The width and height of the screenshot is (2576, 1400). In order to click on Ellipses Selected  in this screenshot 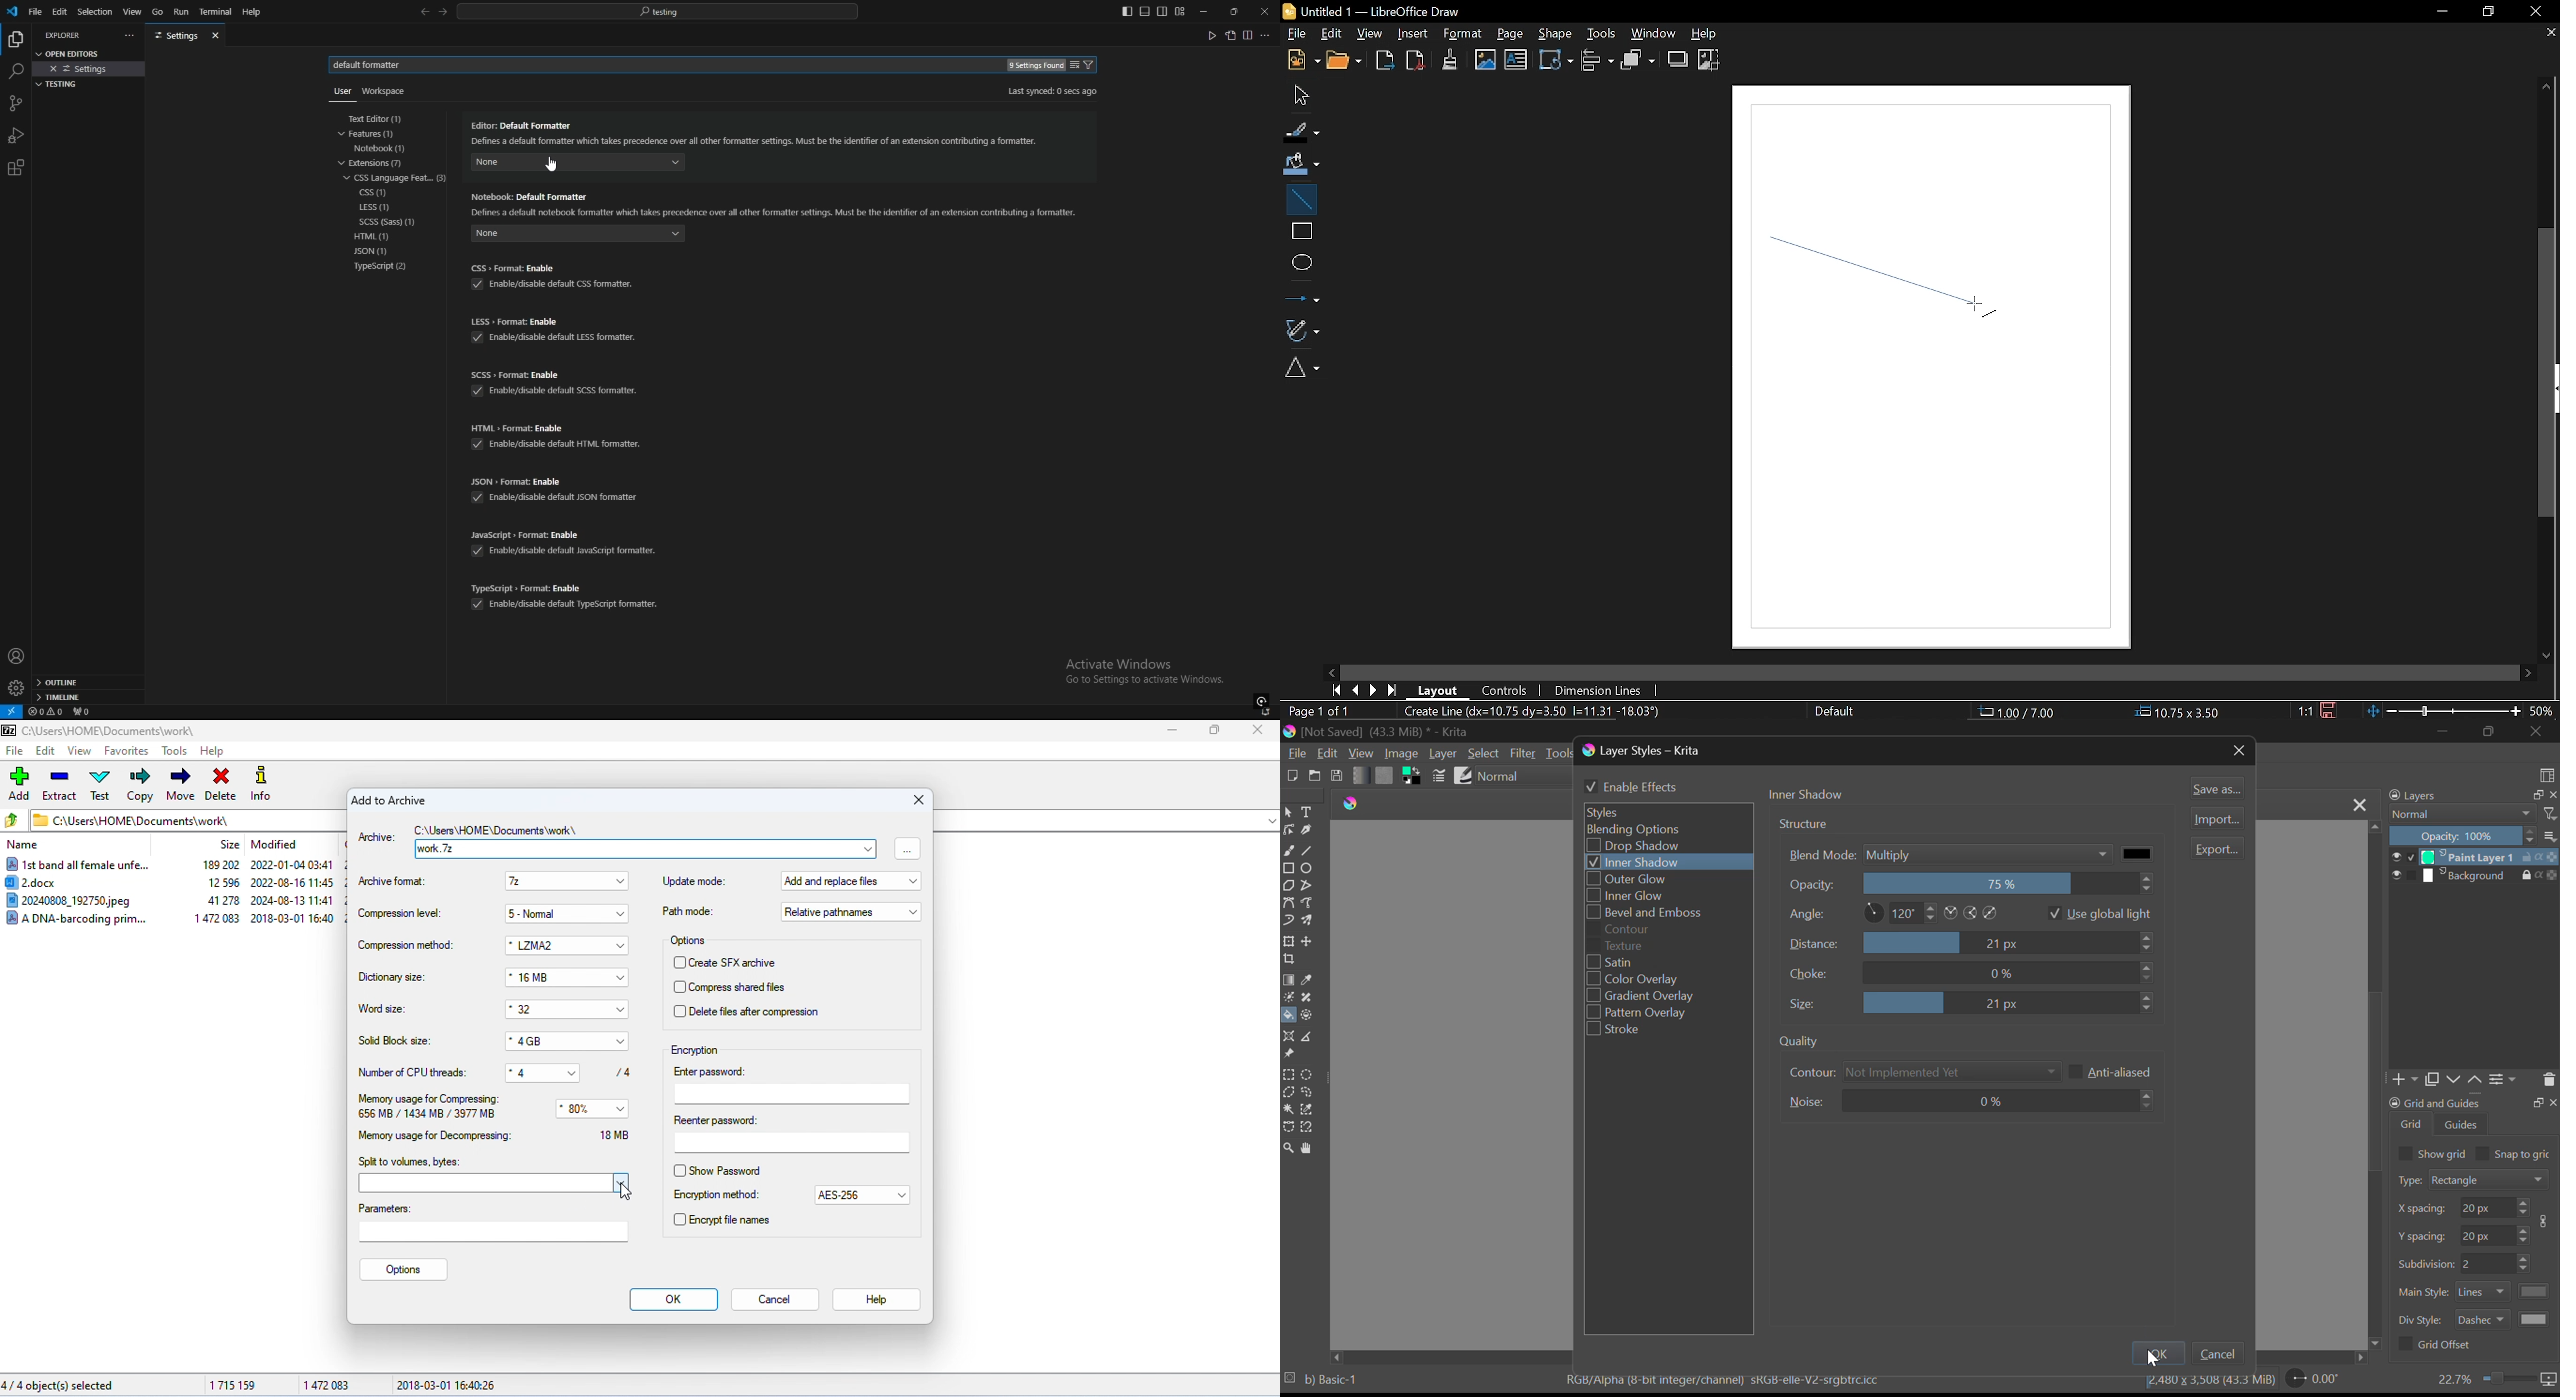, I will do `click(1307, 868)`.